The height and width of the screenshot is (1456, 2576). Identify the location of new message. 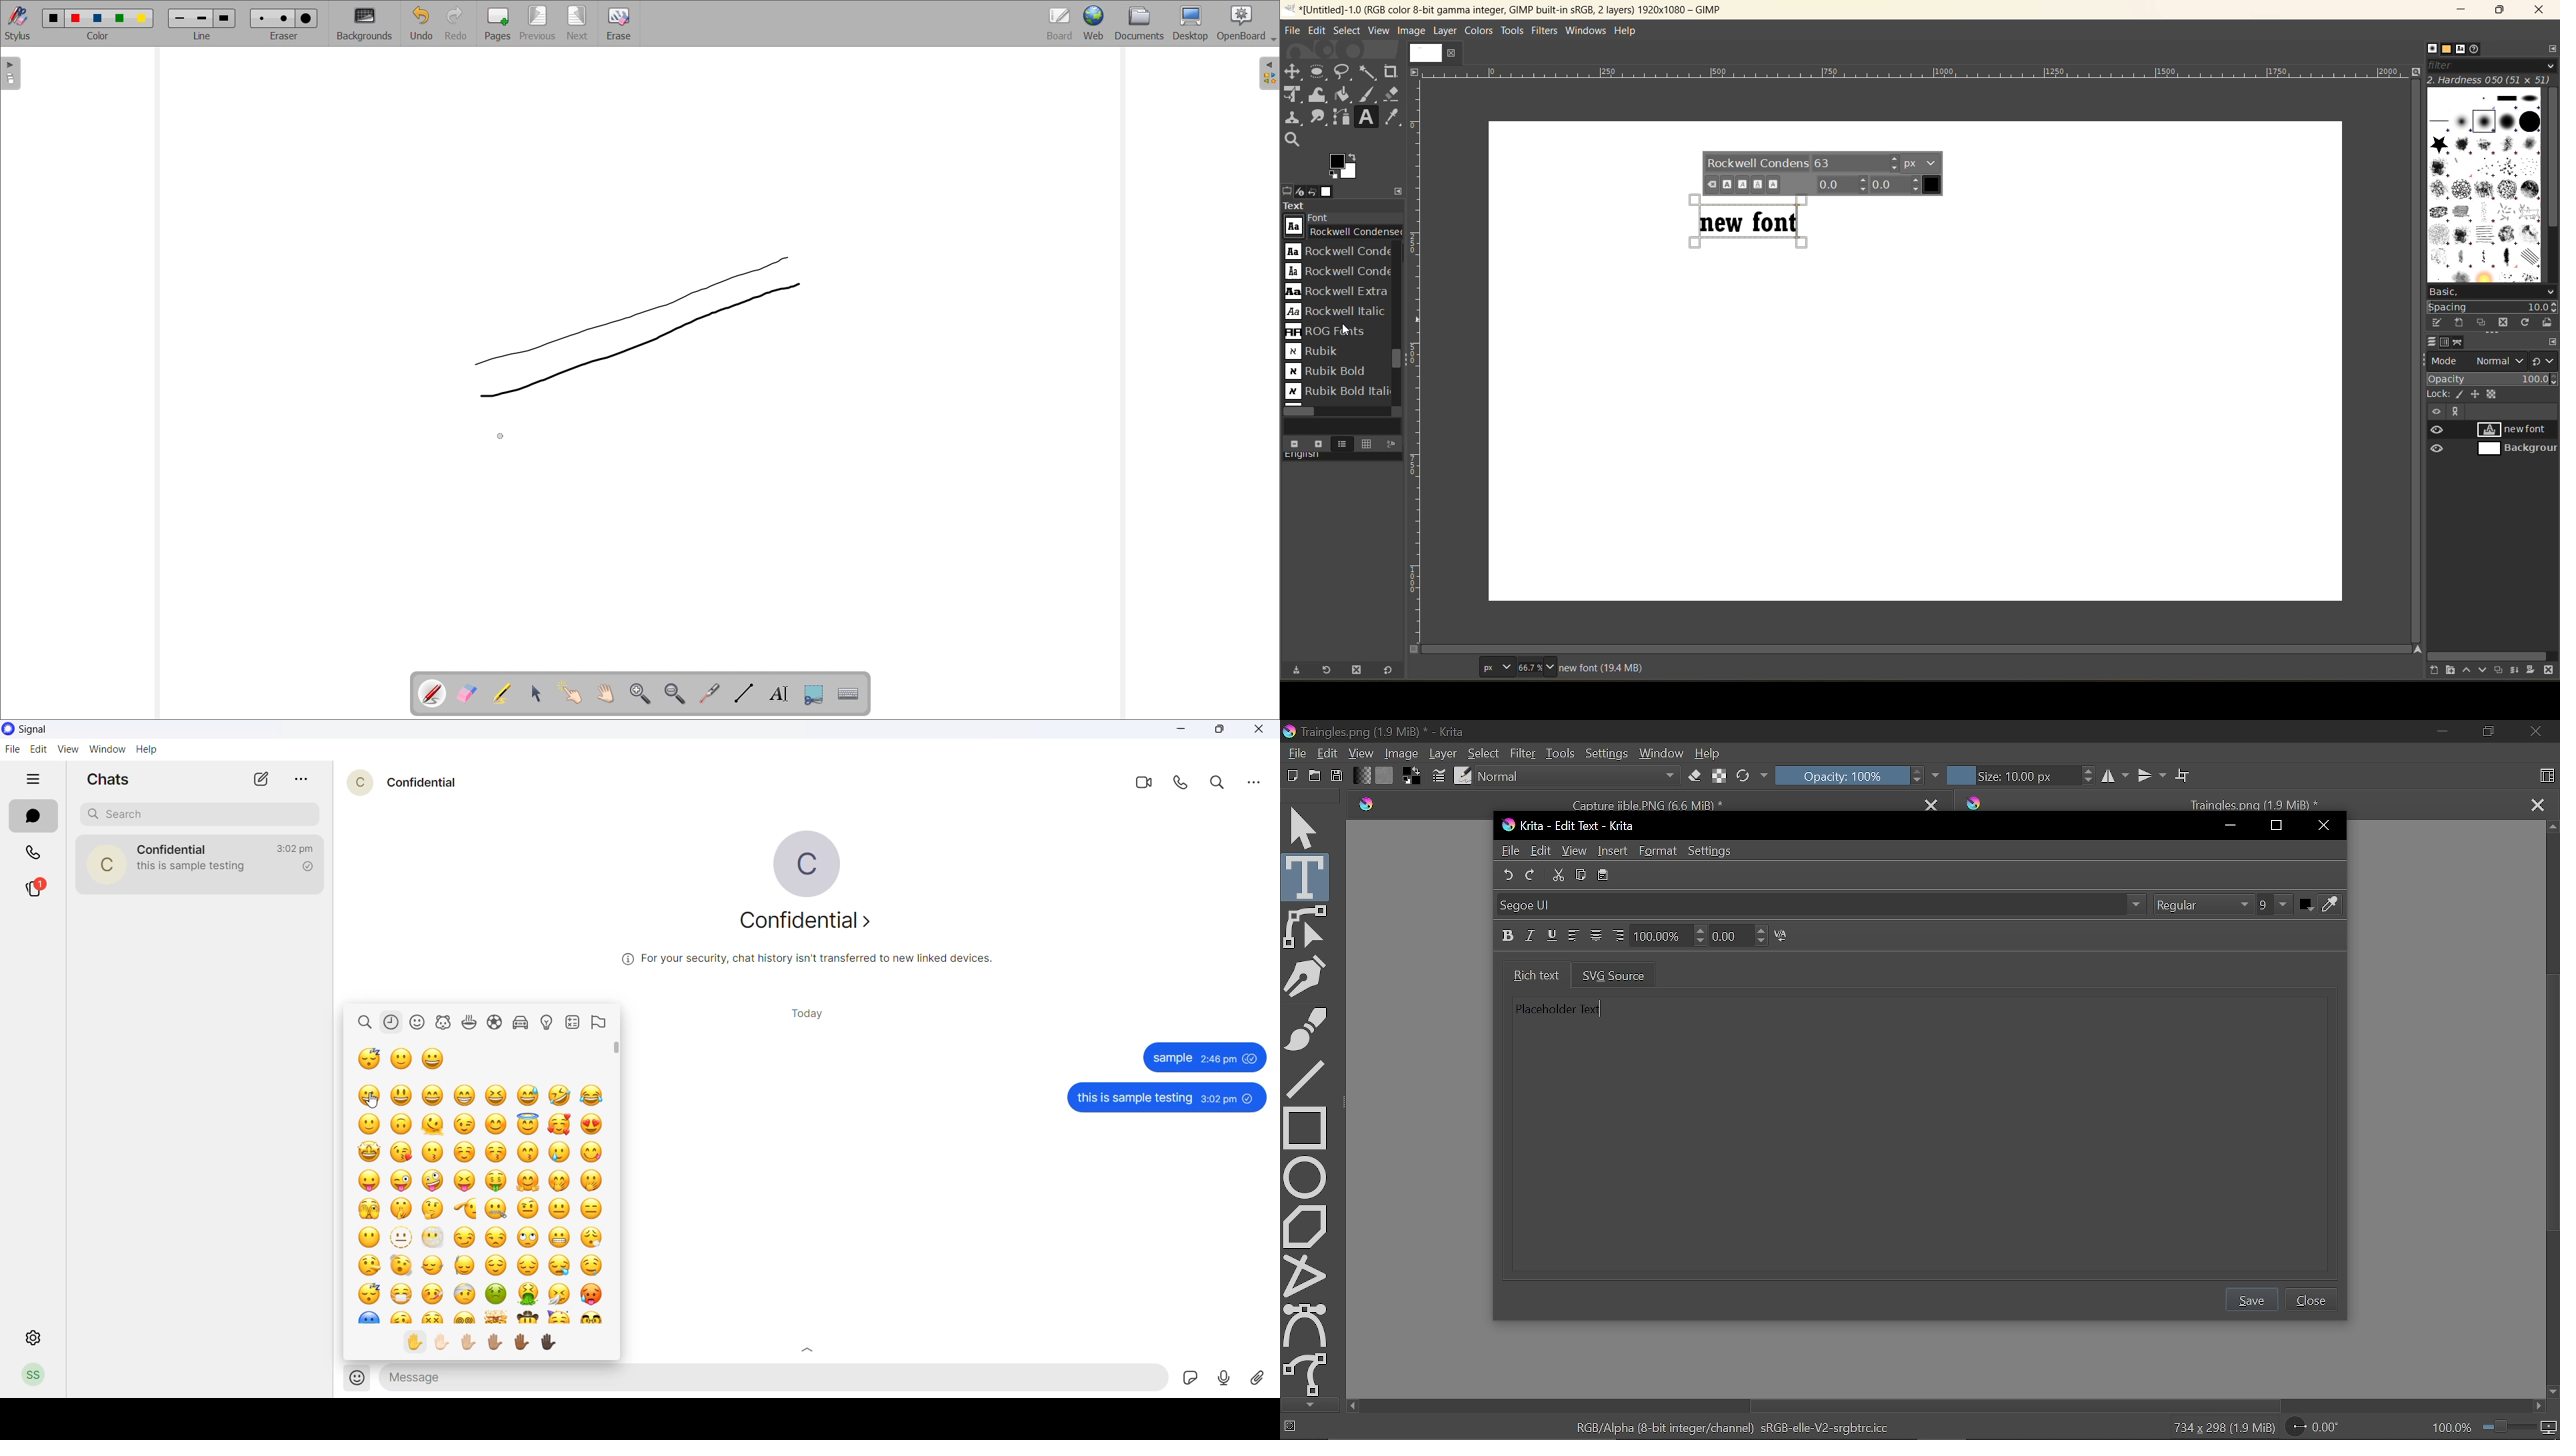
(263, 779).